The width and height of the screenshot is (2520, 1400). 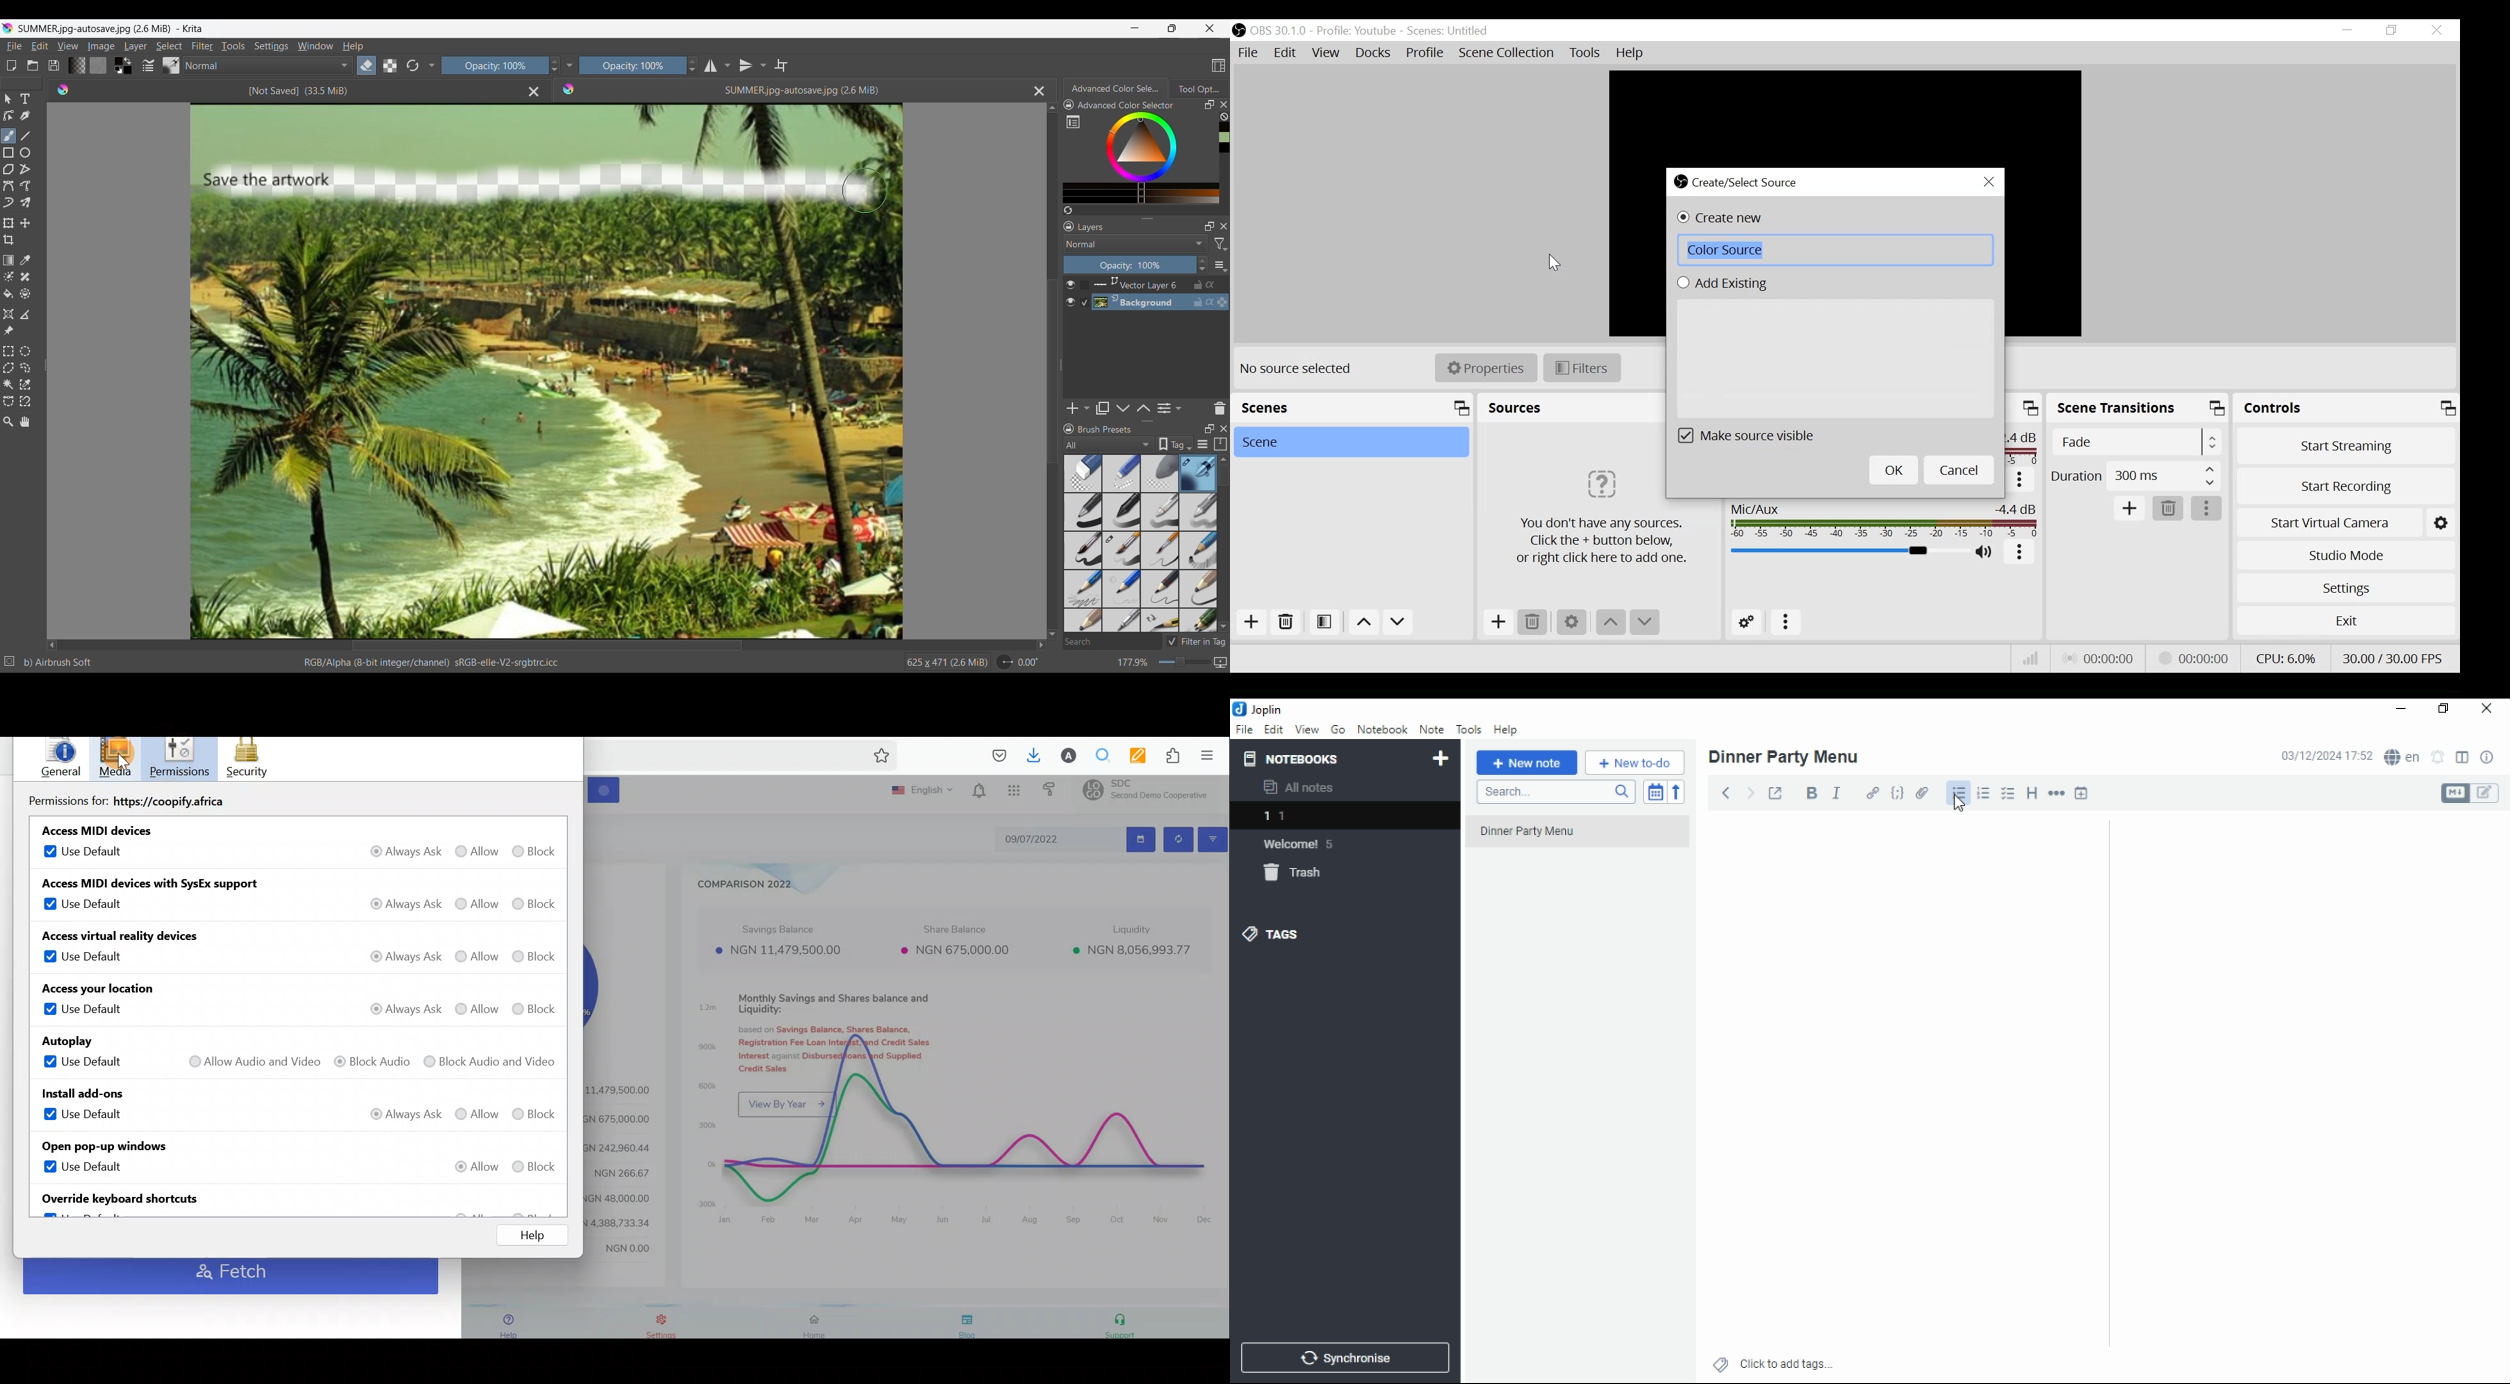 What do you see at coordinates (2020, 554) in the screenshot?
I see `more options` at bounding box center [2020, 554].